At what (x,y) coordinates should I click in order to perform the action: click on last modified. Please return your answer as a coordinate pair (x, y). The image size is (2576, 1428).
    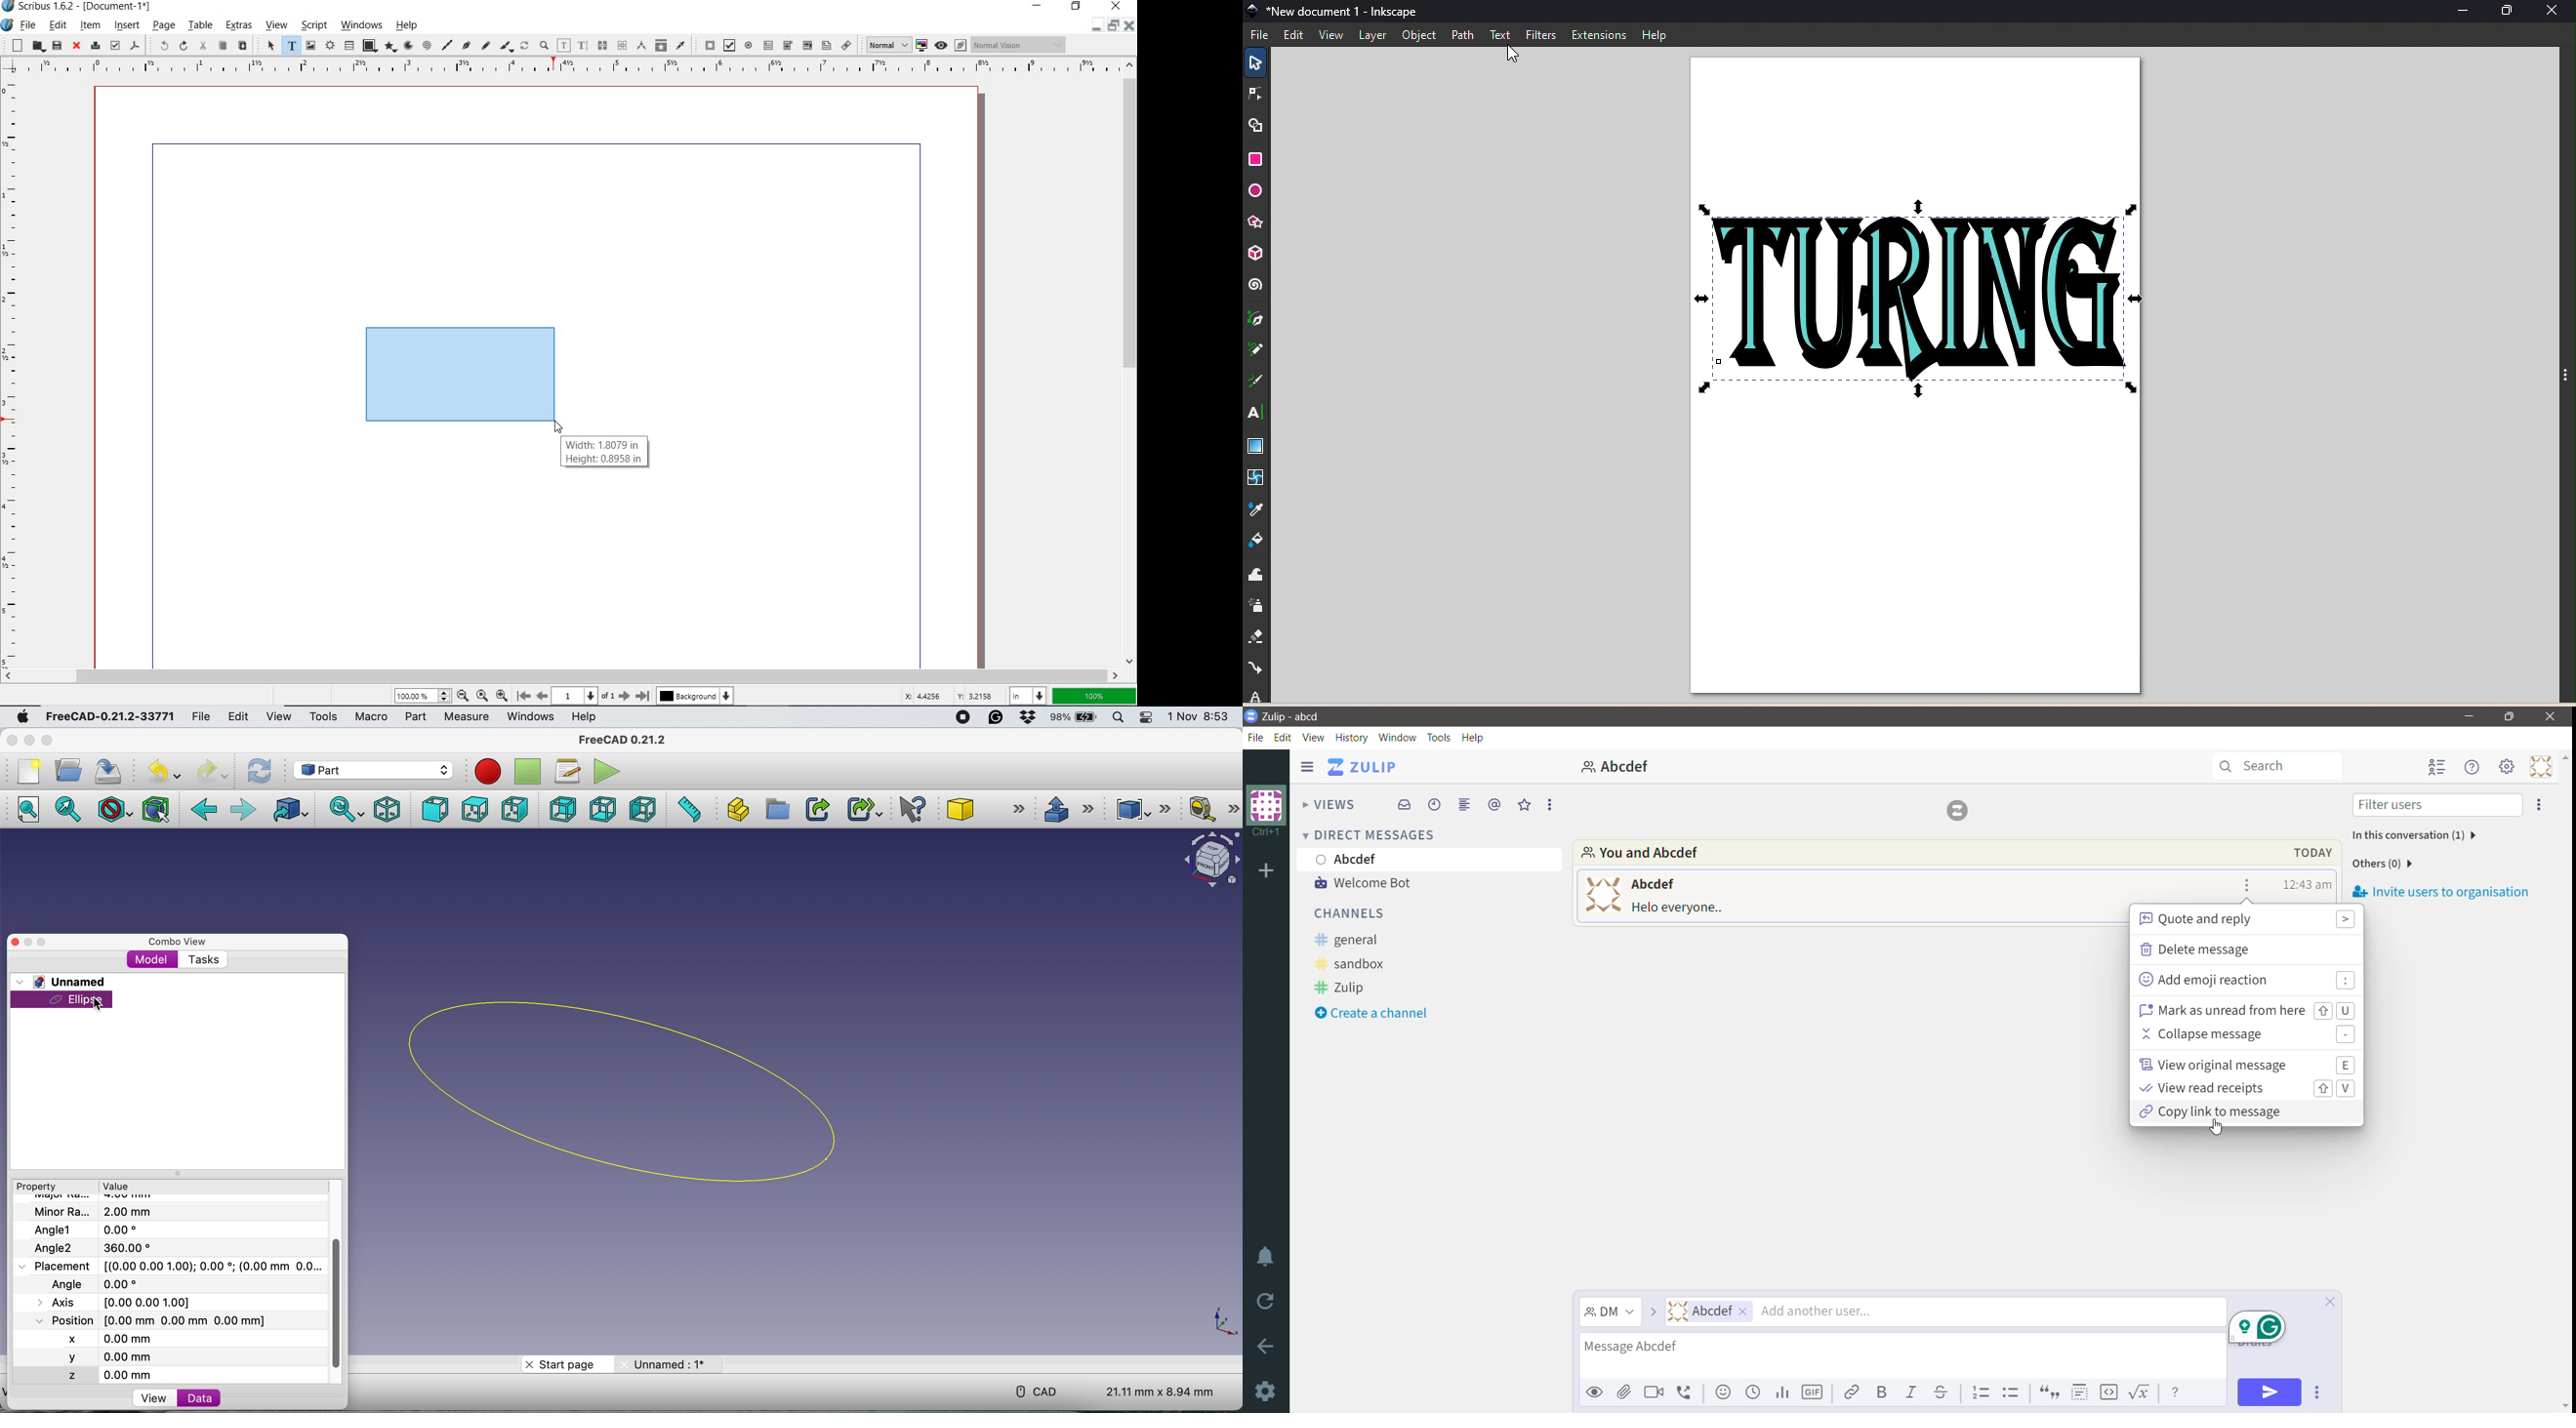
    Looking at the image, I should click on (109, 1283).